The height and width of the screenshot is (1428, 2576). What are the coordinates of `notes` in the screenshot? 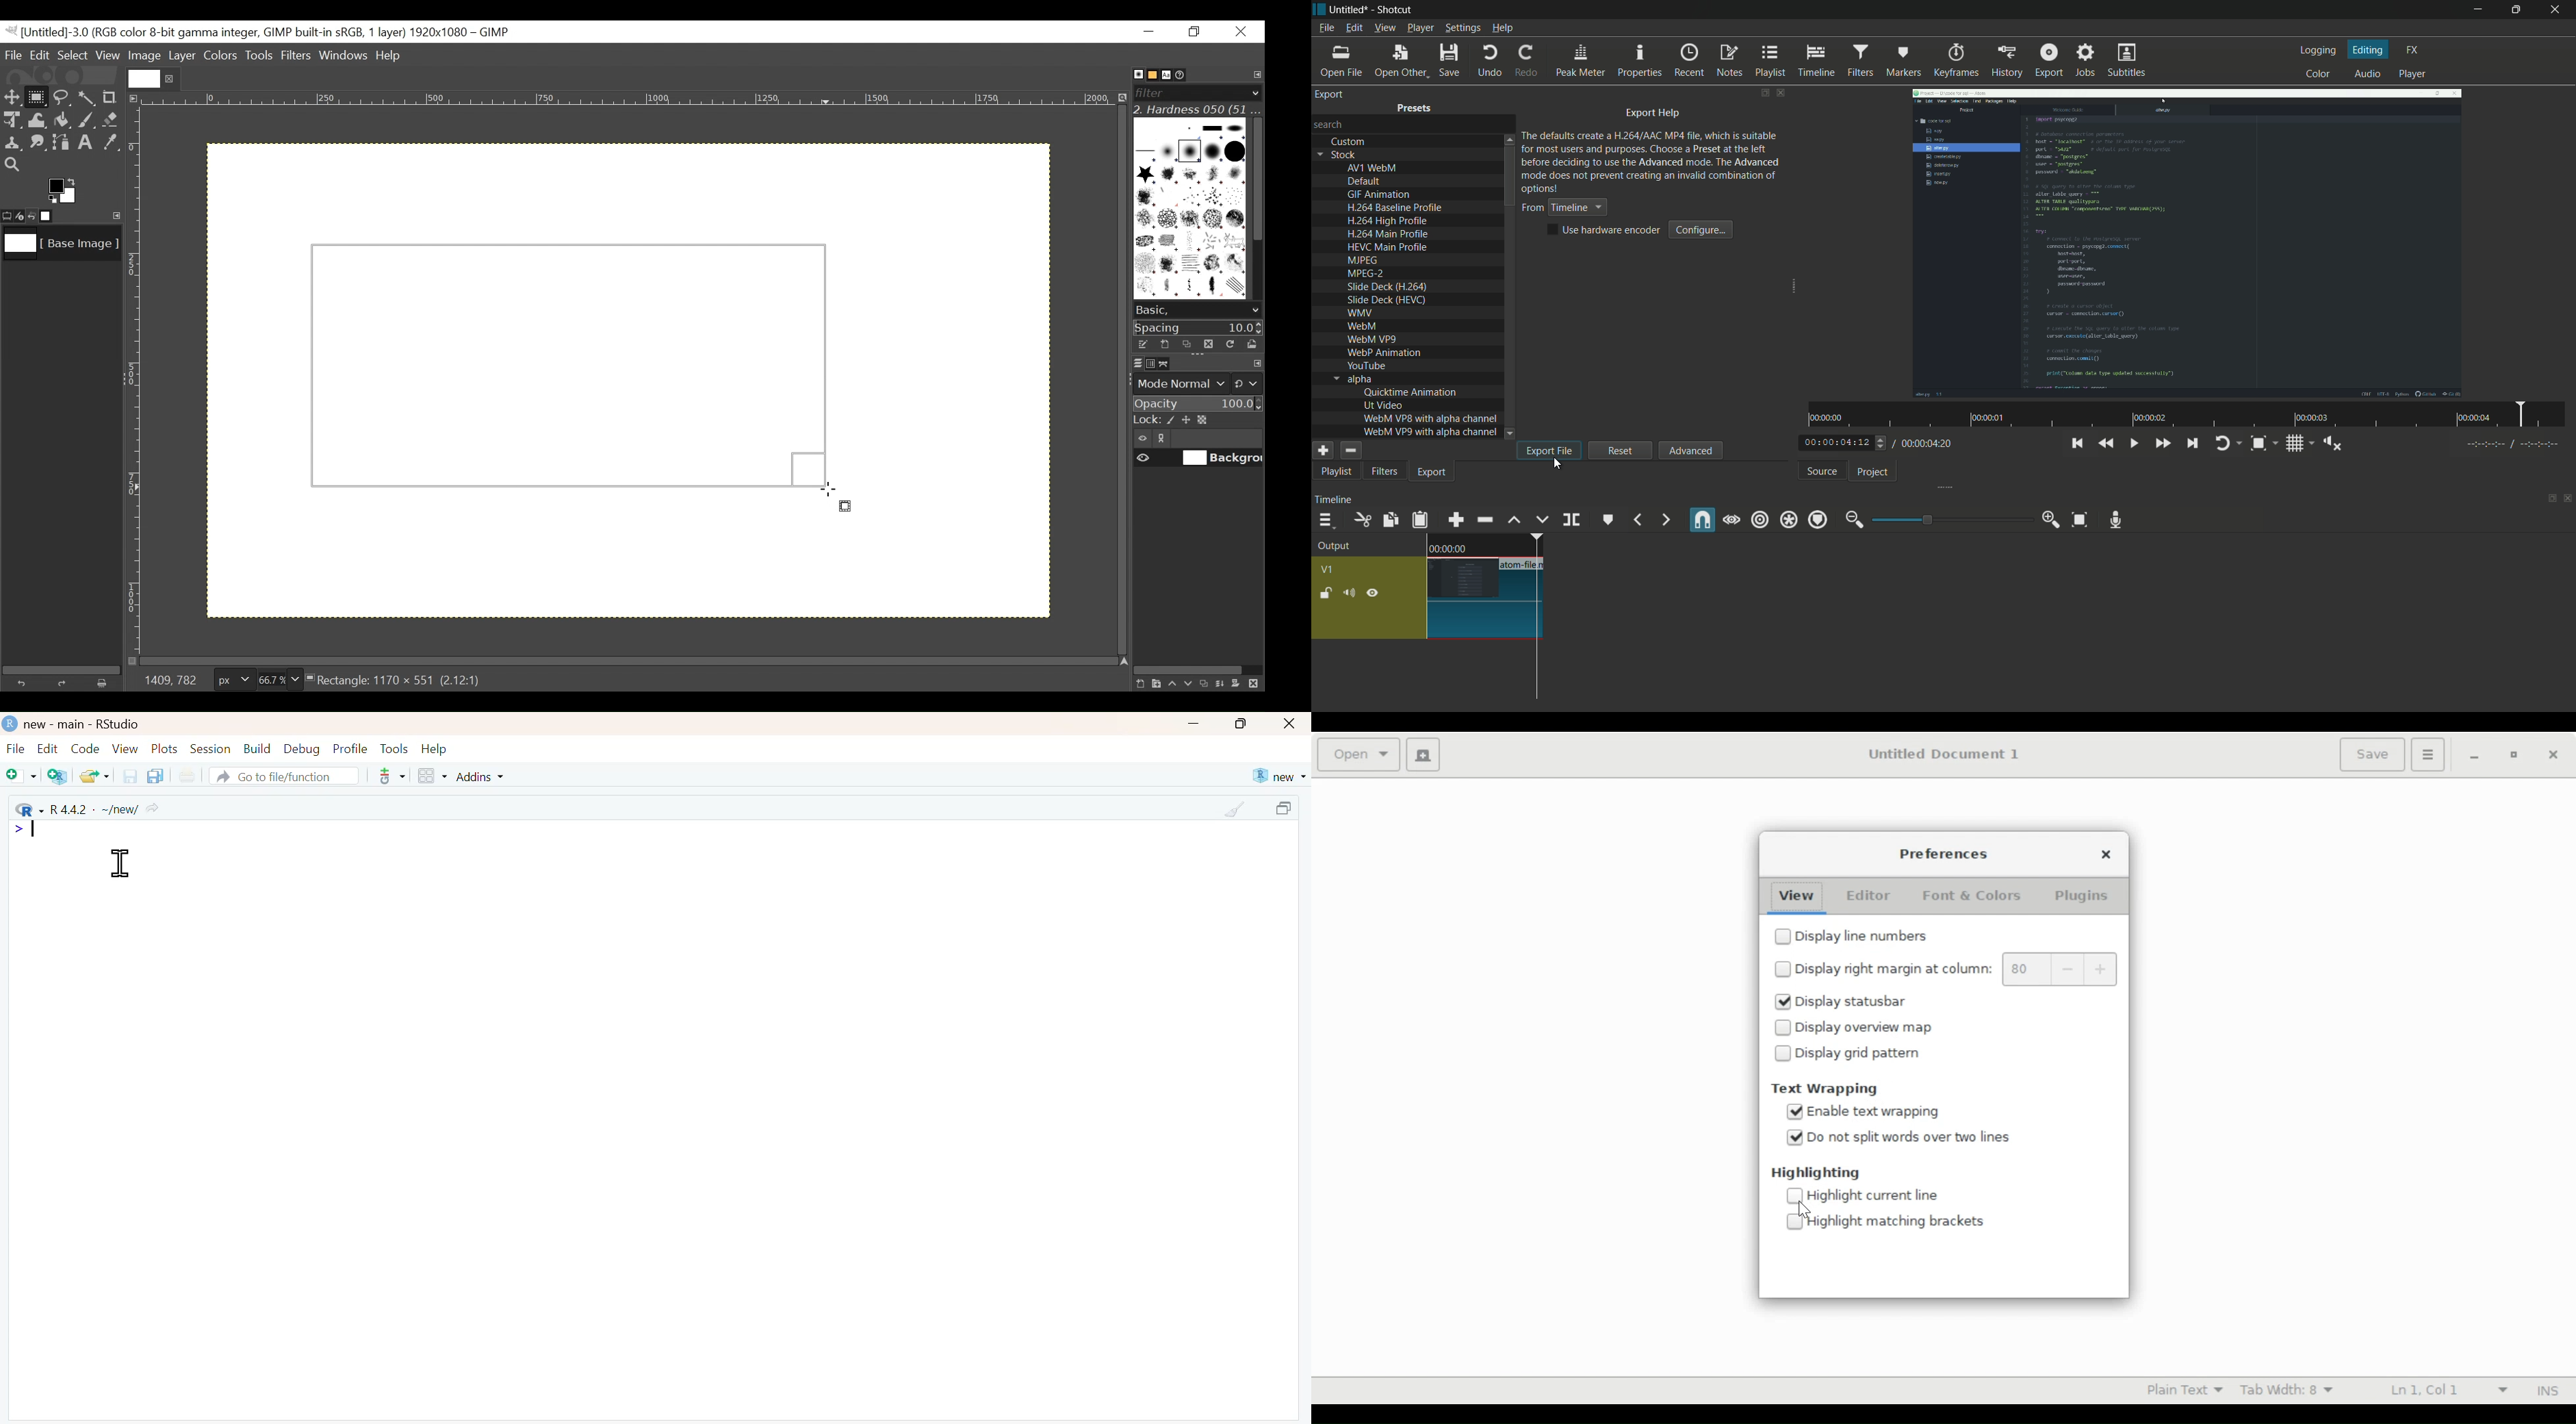 It's located at (1731, 61).